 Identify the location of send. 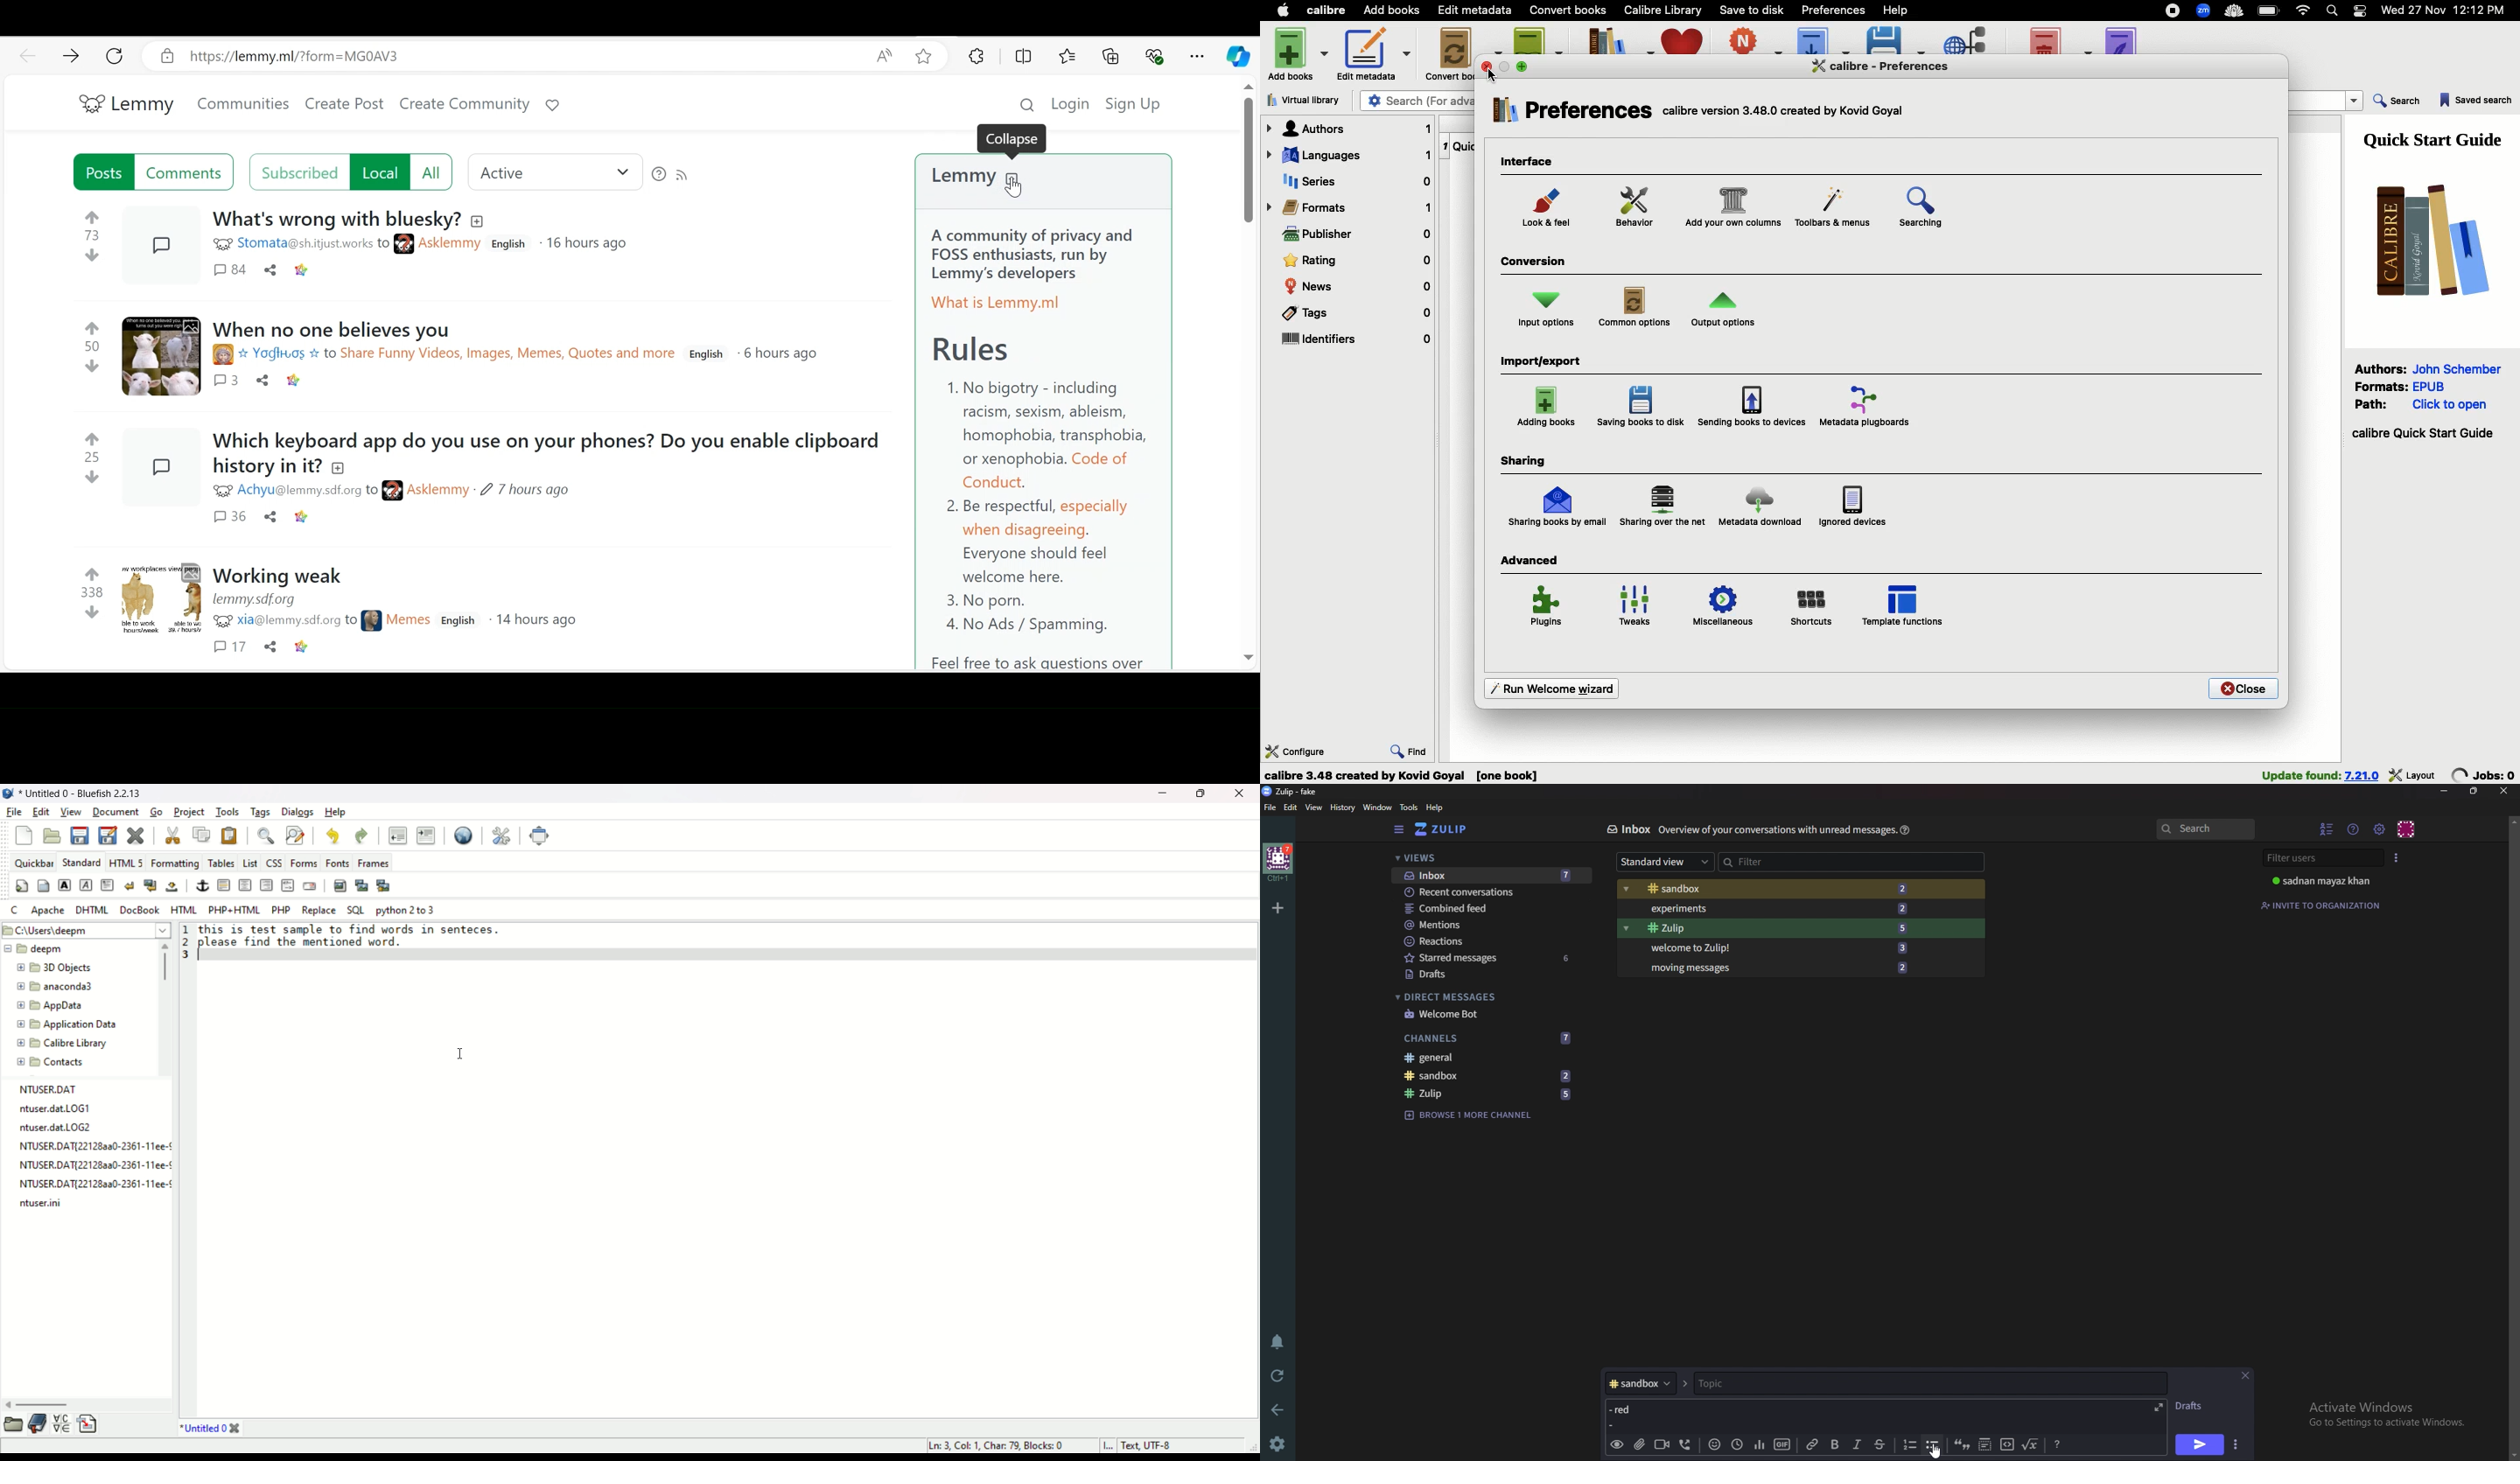
(2198, 1446).